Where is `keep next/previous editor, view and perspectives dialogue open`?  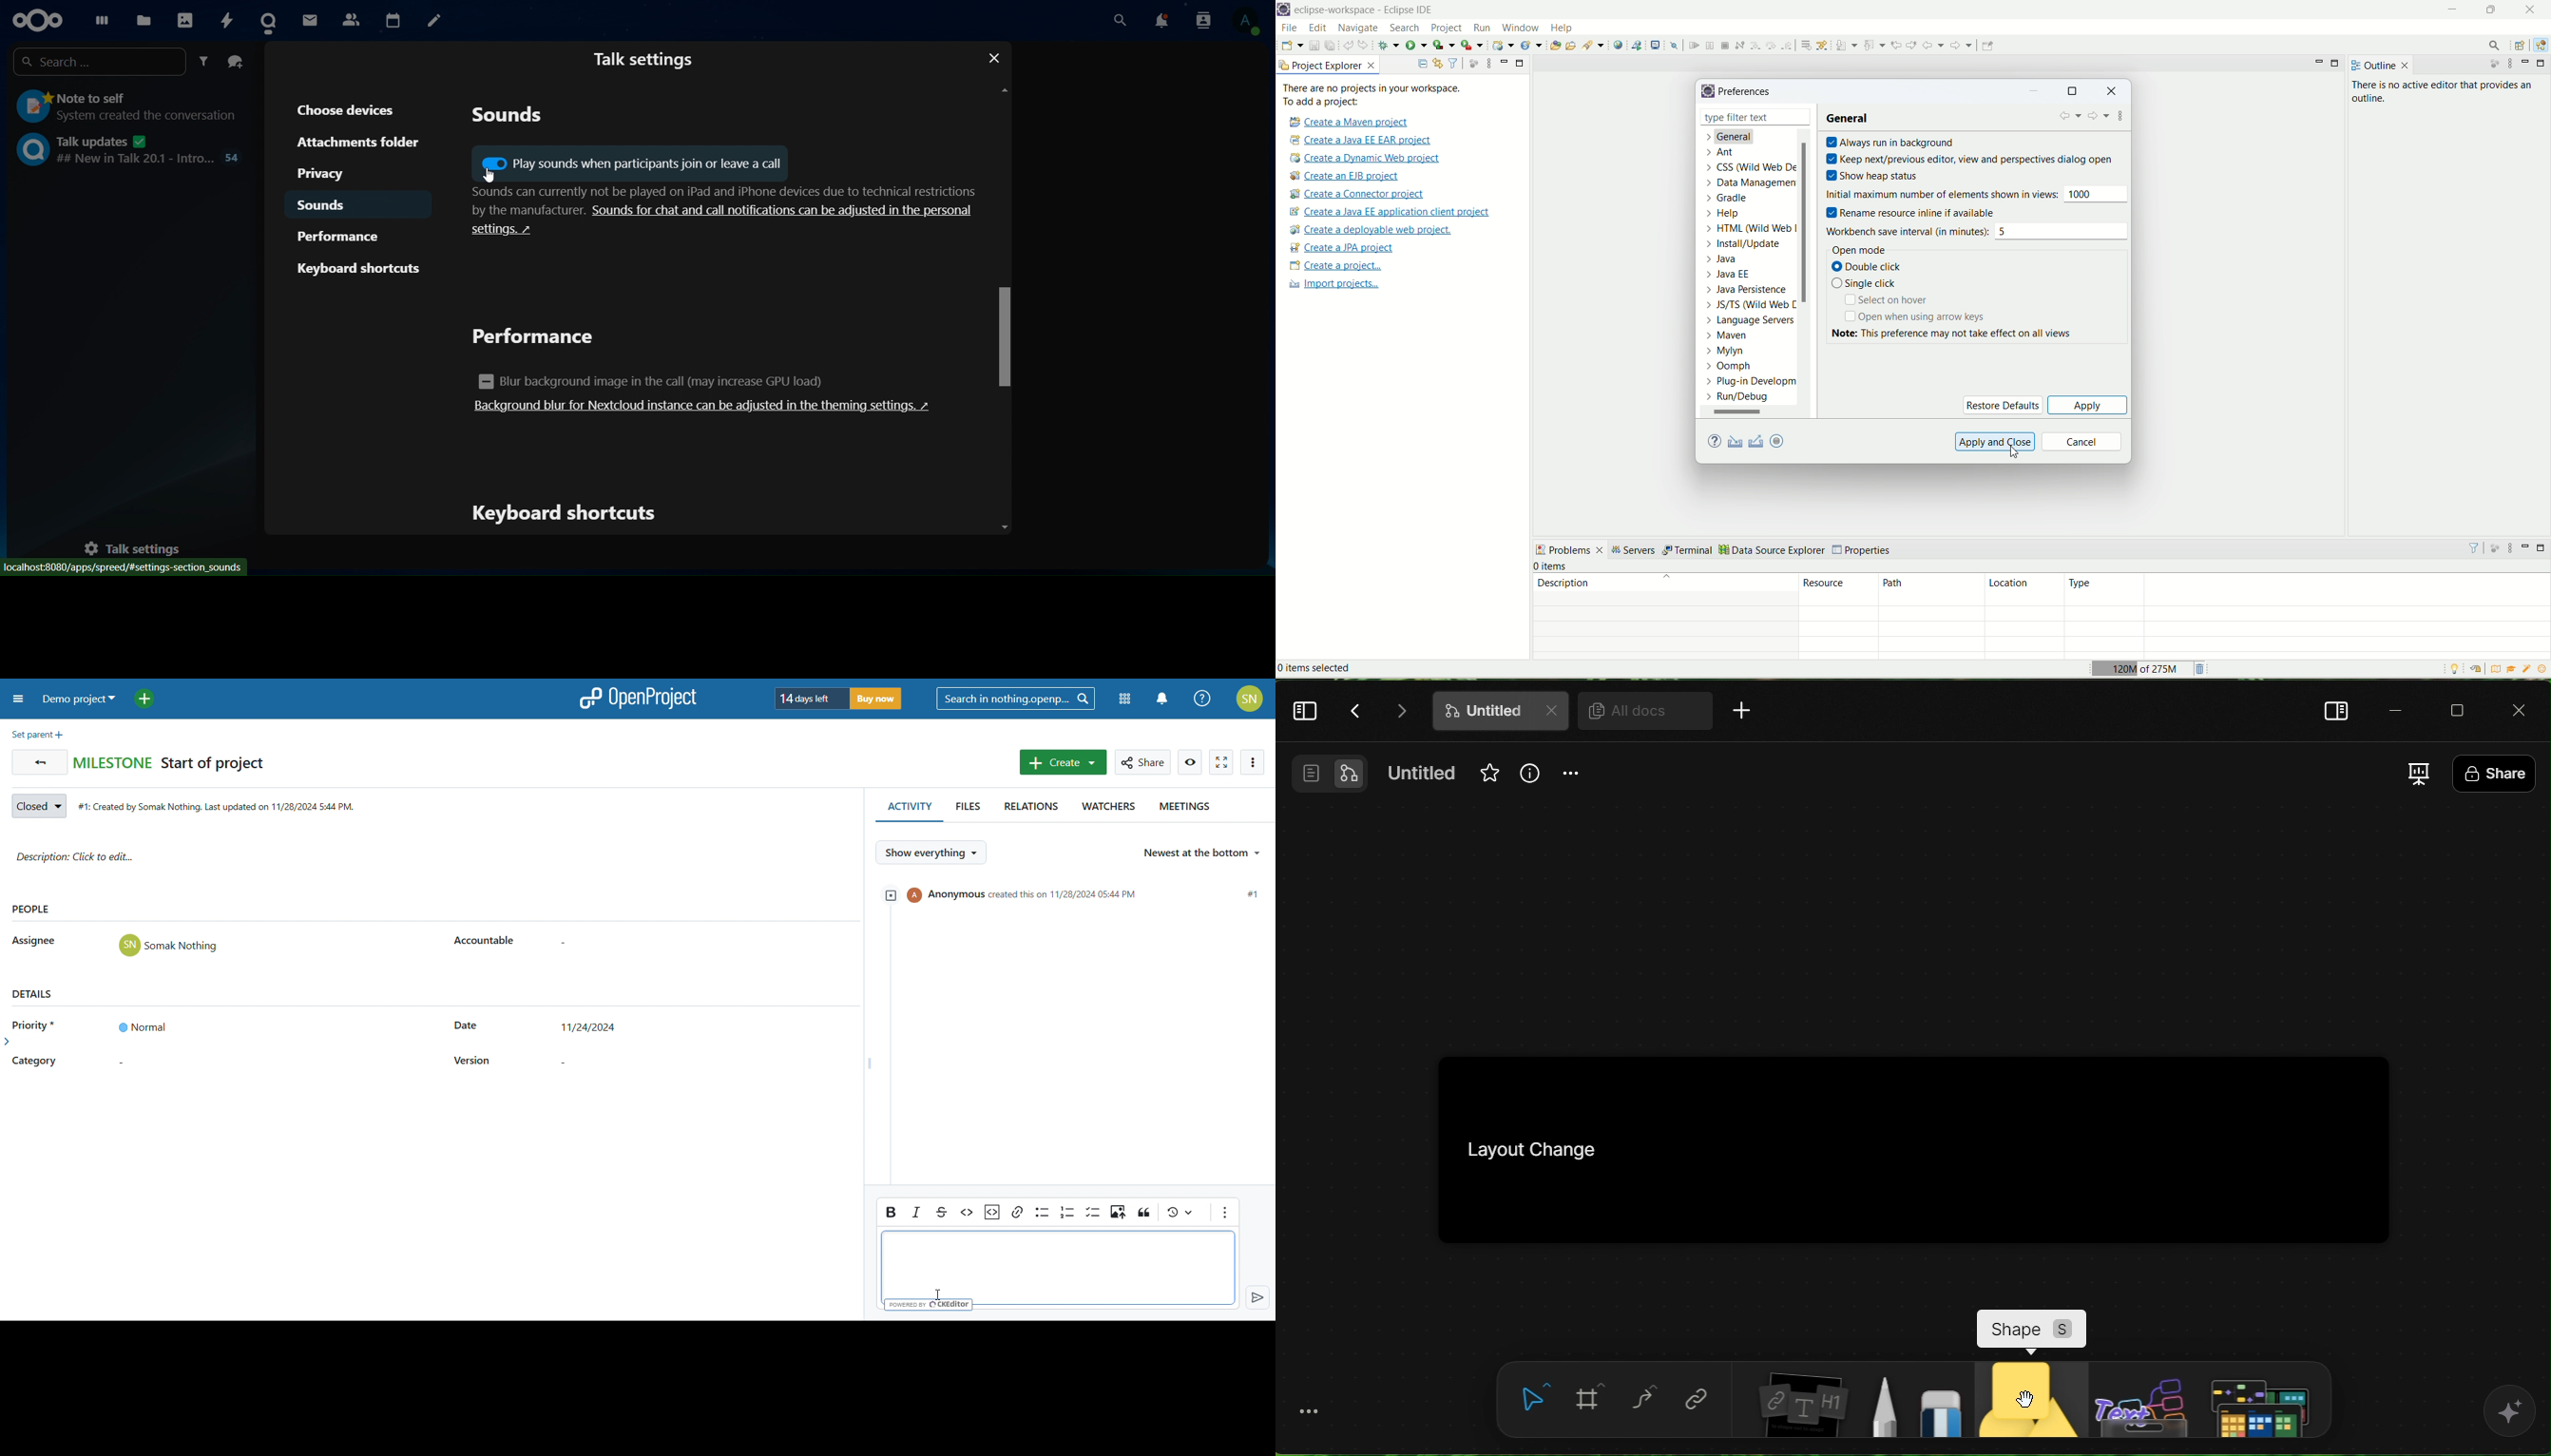 keep next/previous editor, view and perspectives dialogue open is located at coordinates (1969, 157).